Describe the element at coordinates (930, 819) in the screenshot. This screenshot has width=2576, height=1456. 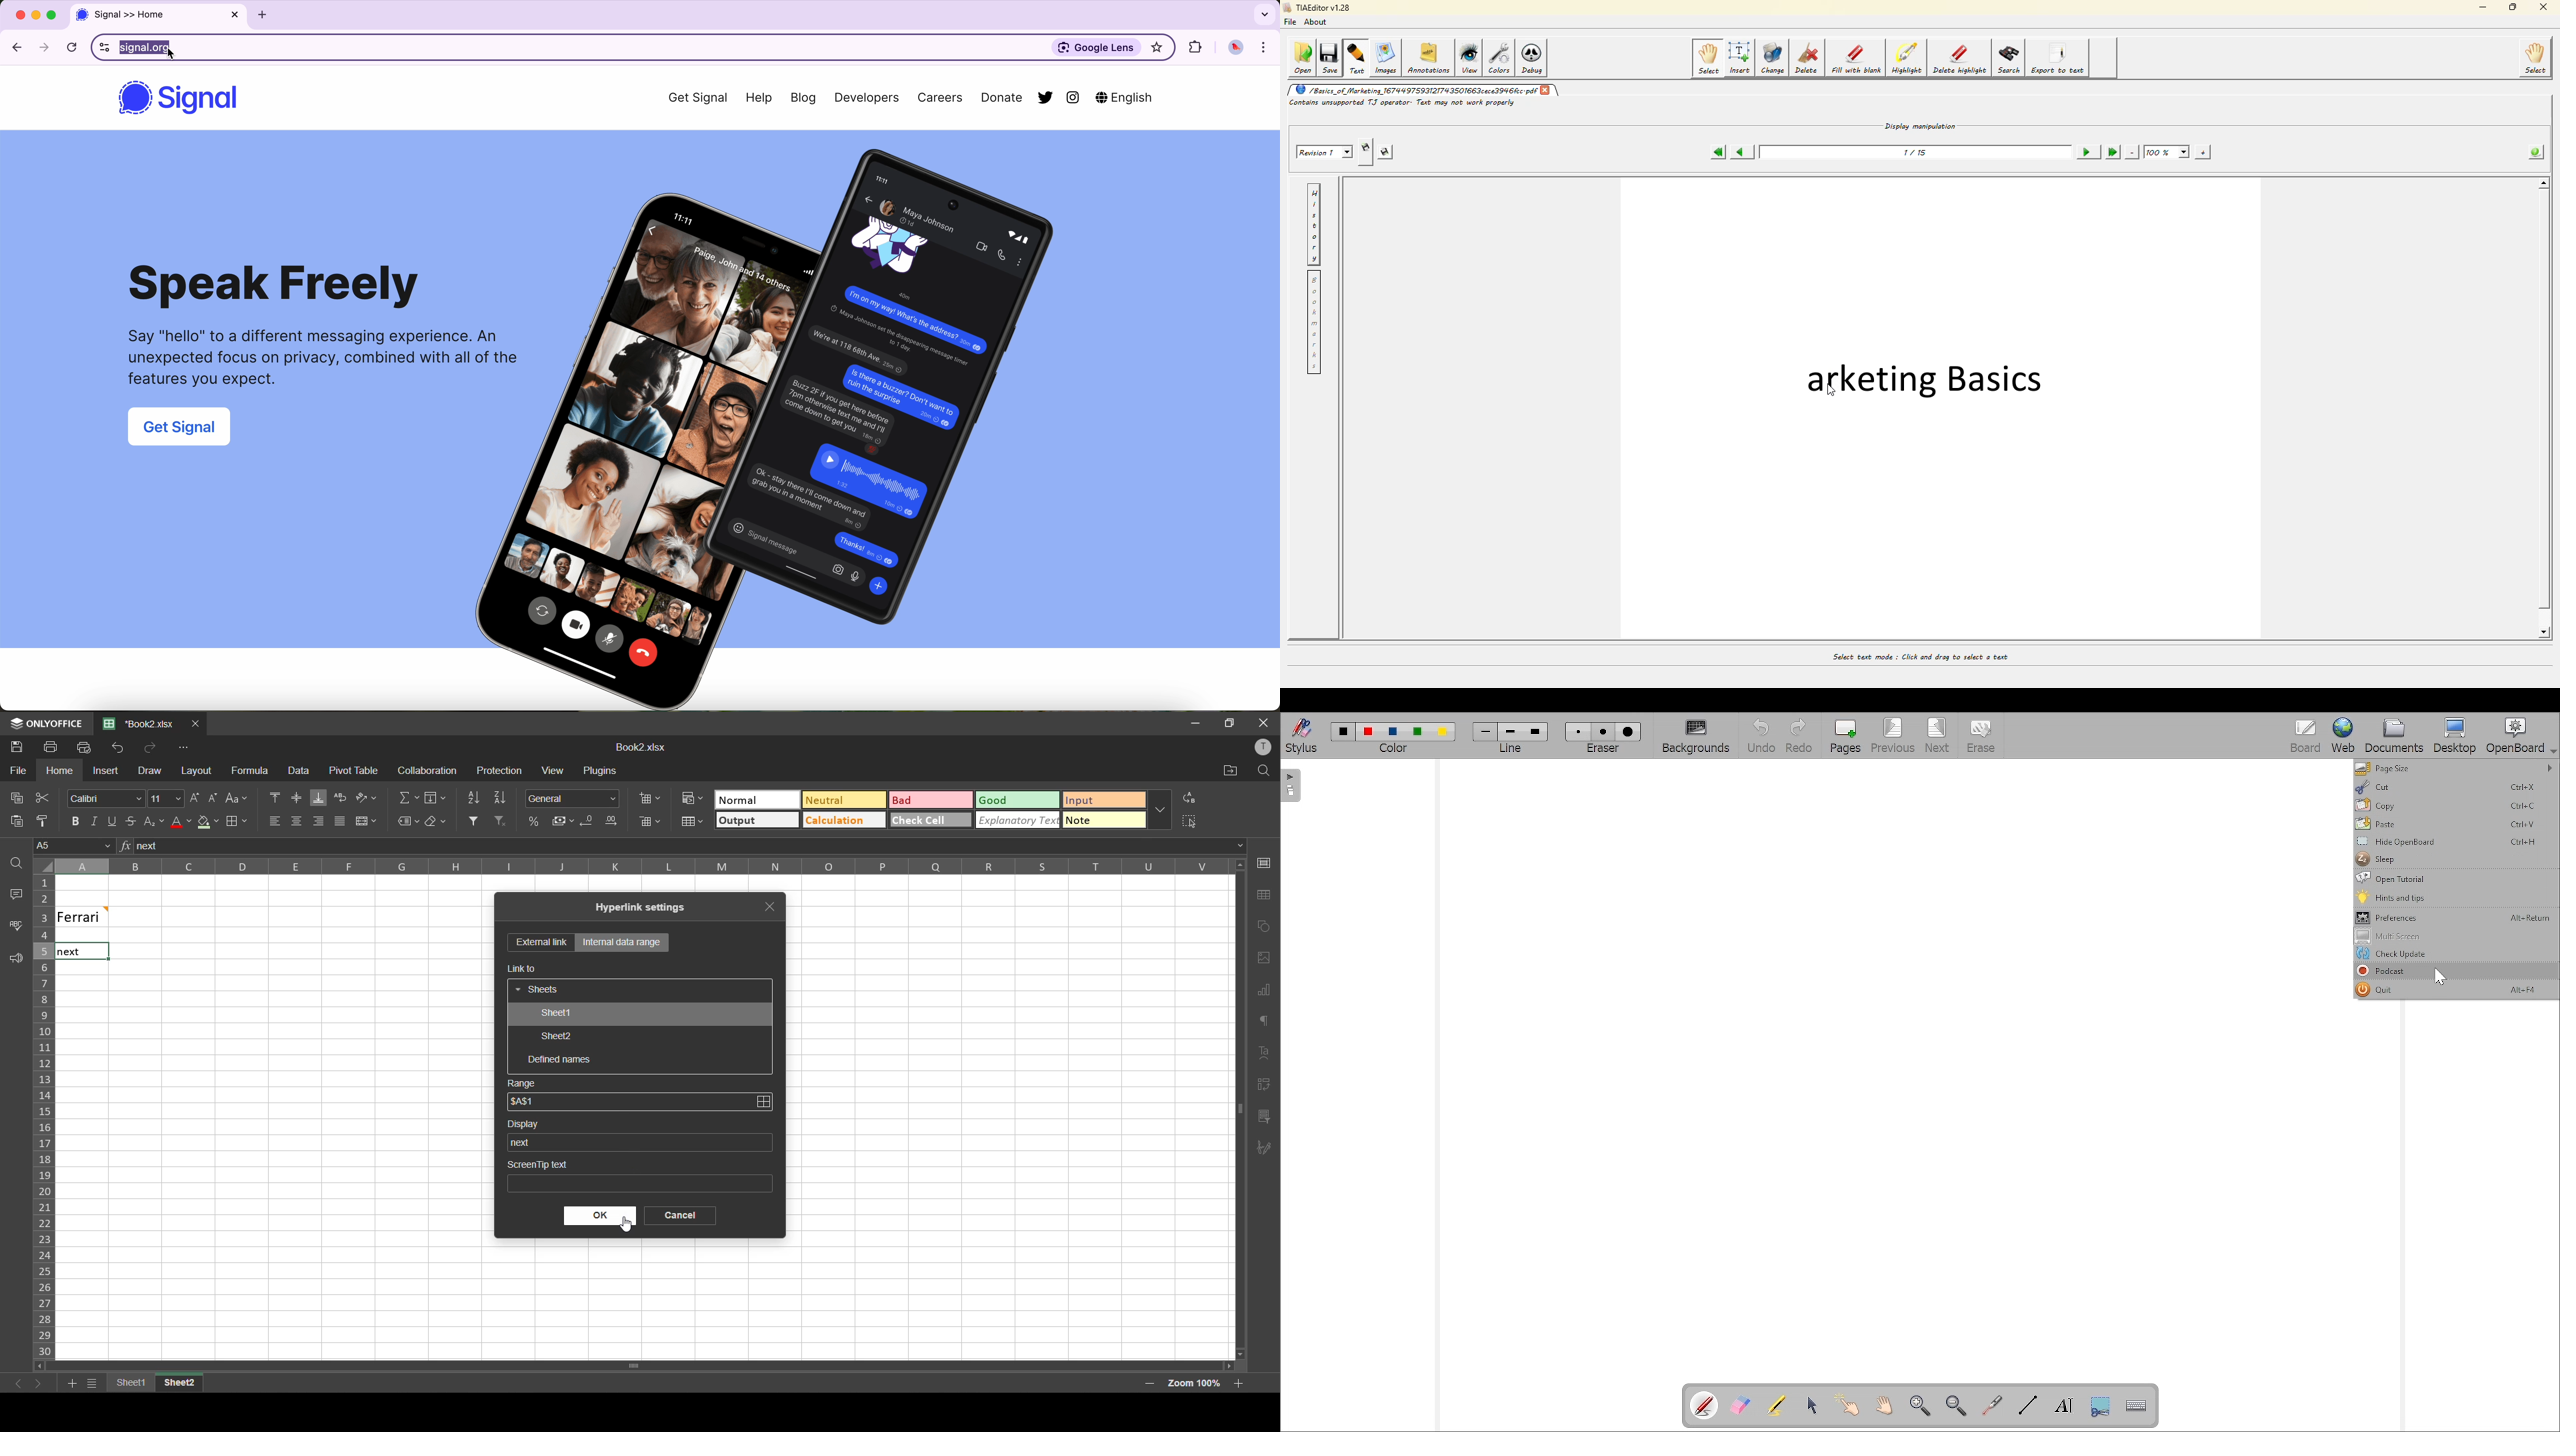
I see `check cell` at that location.